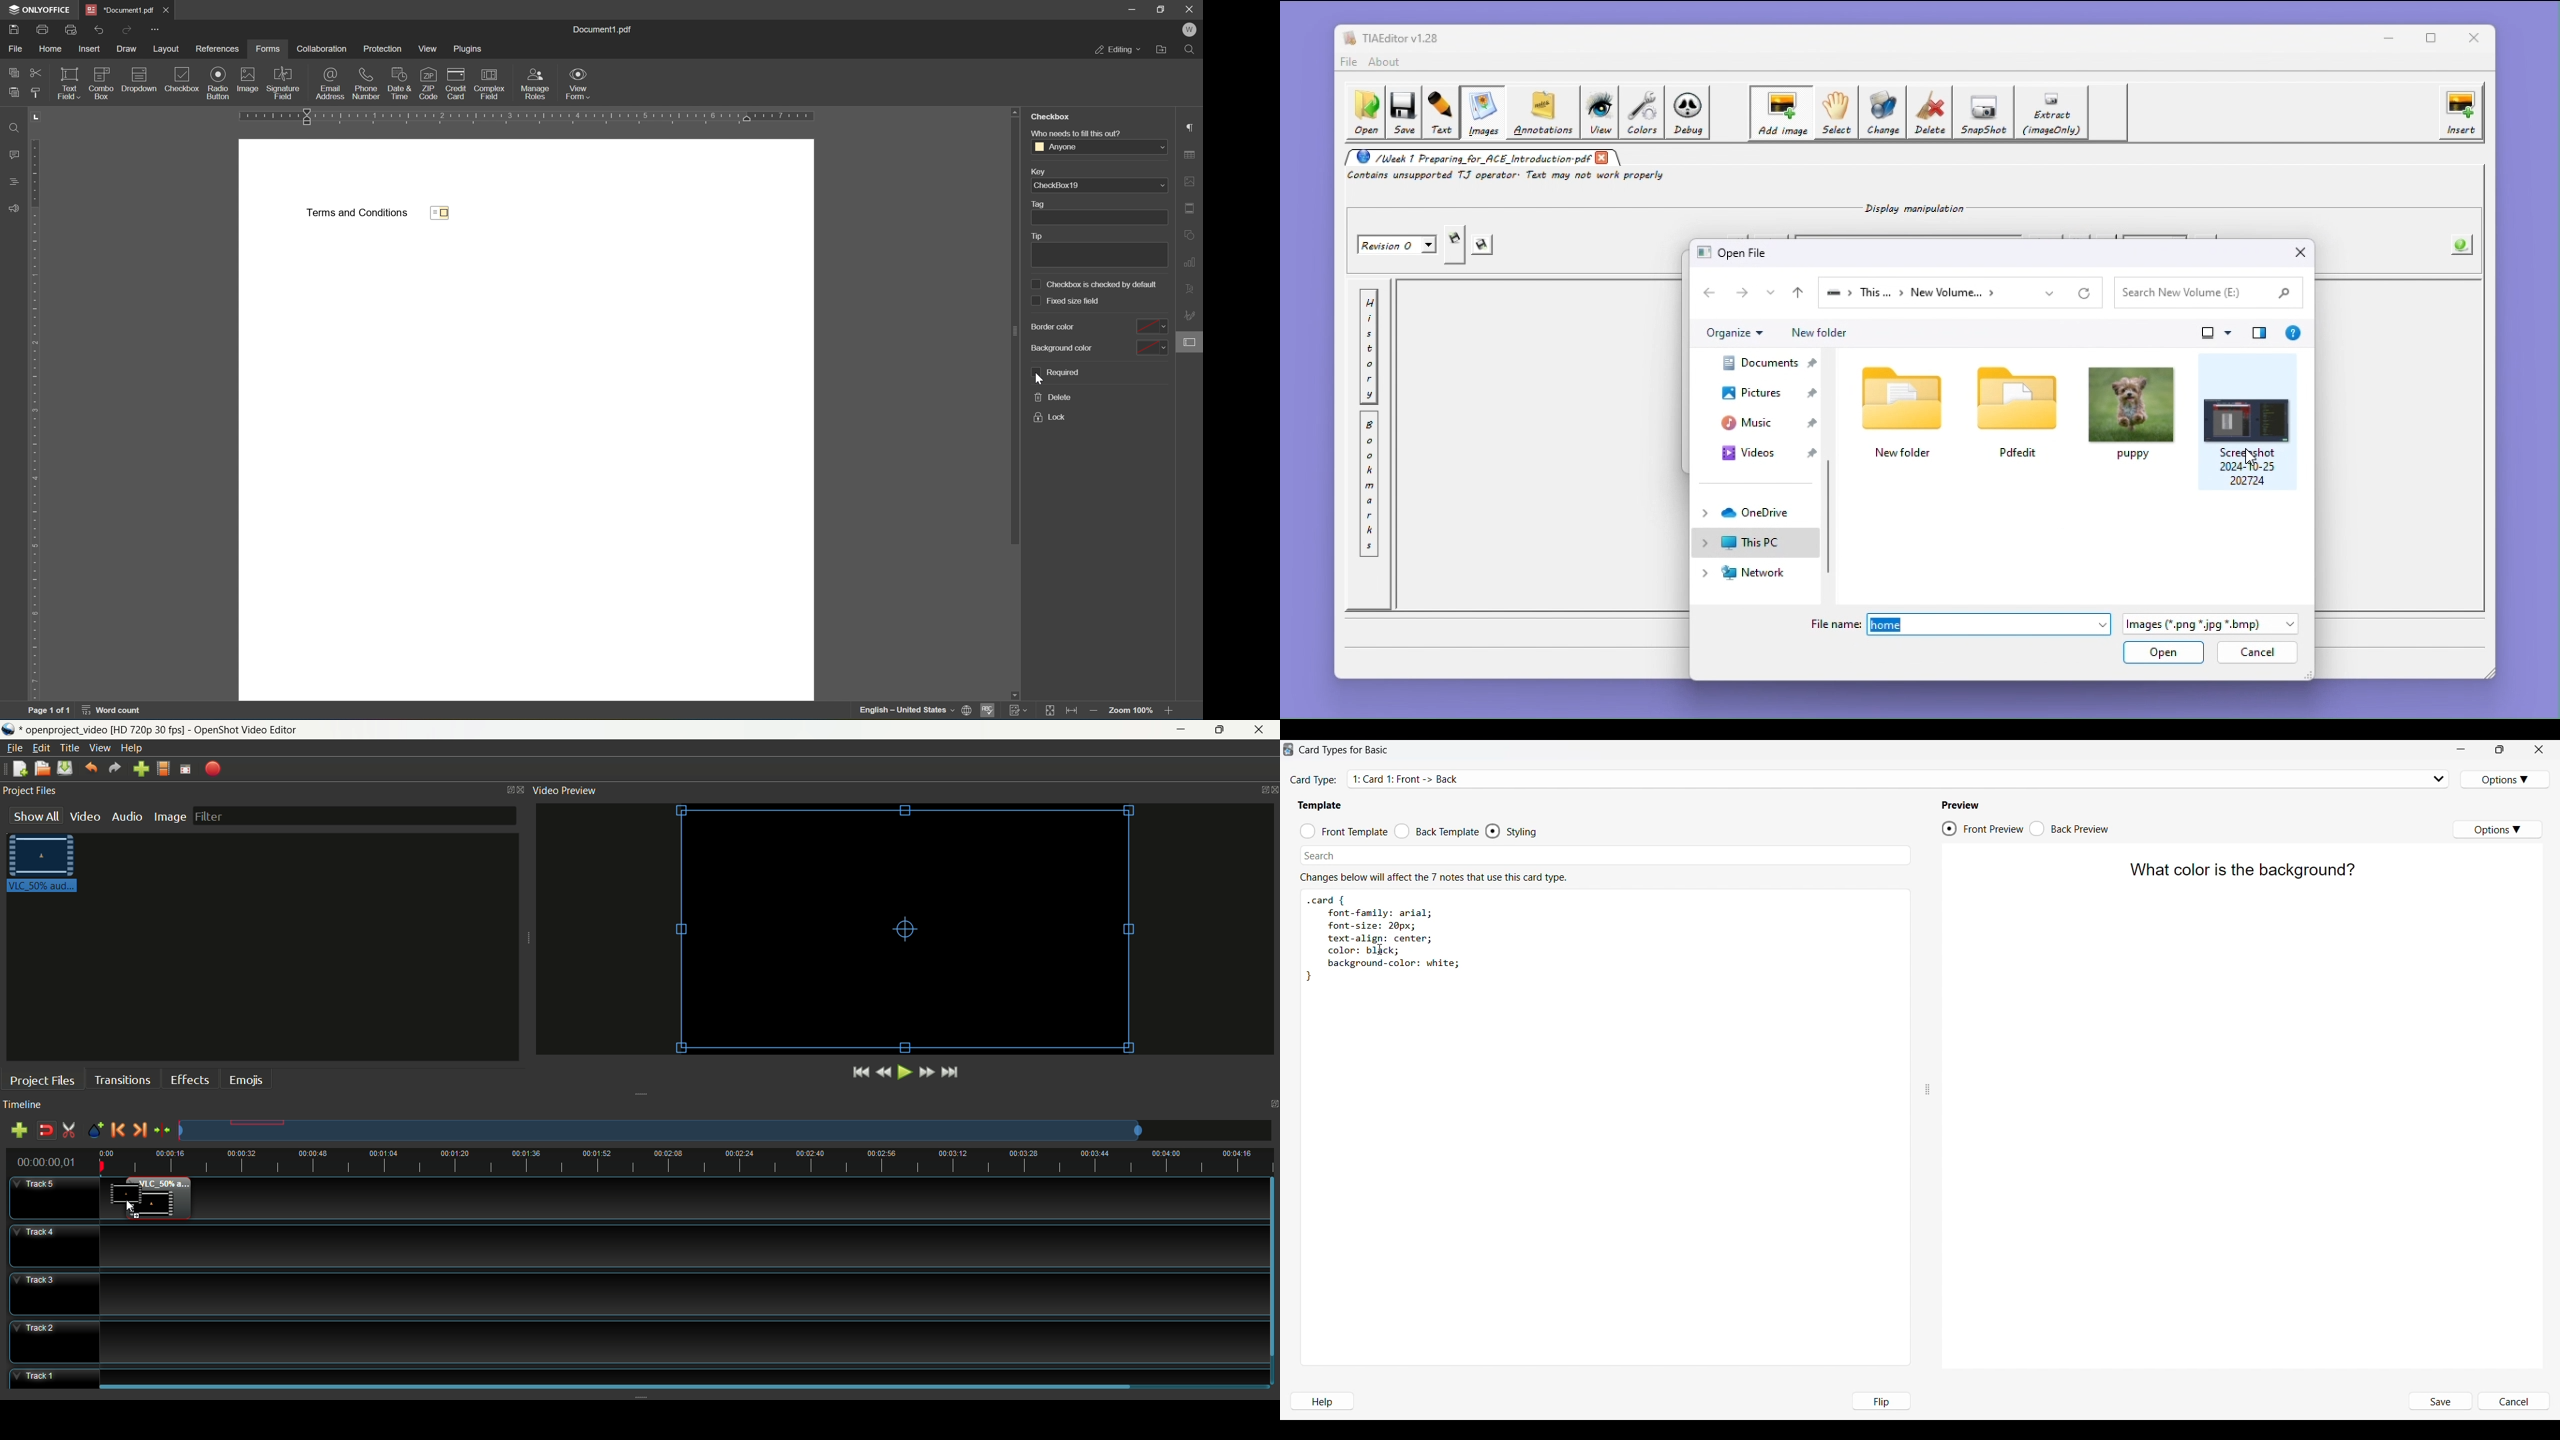 This screenshot has height=1456, width=2576. Describe the element at coordinates (902, 711) in the screenshot. I see `English ~ United States` at that location.